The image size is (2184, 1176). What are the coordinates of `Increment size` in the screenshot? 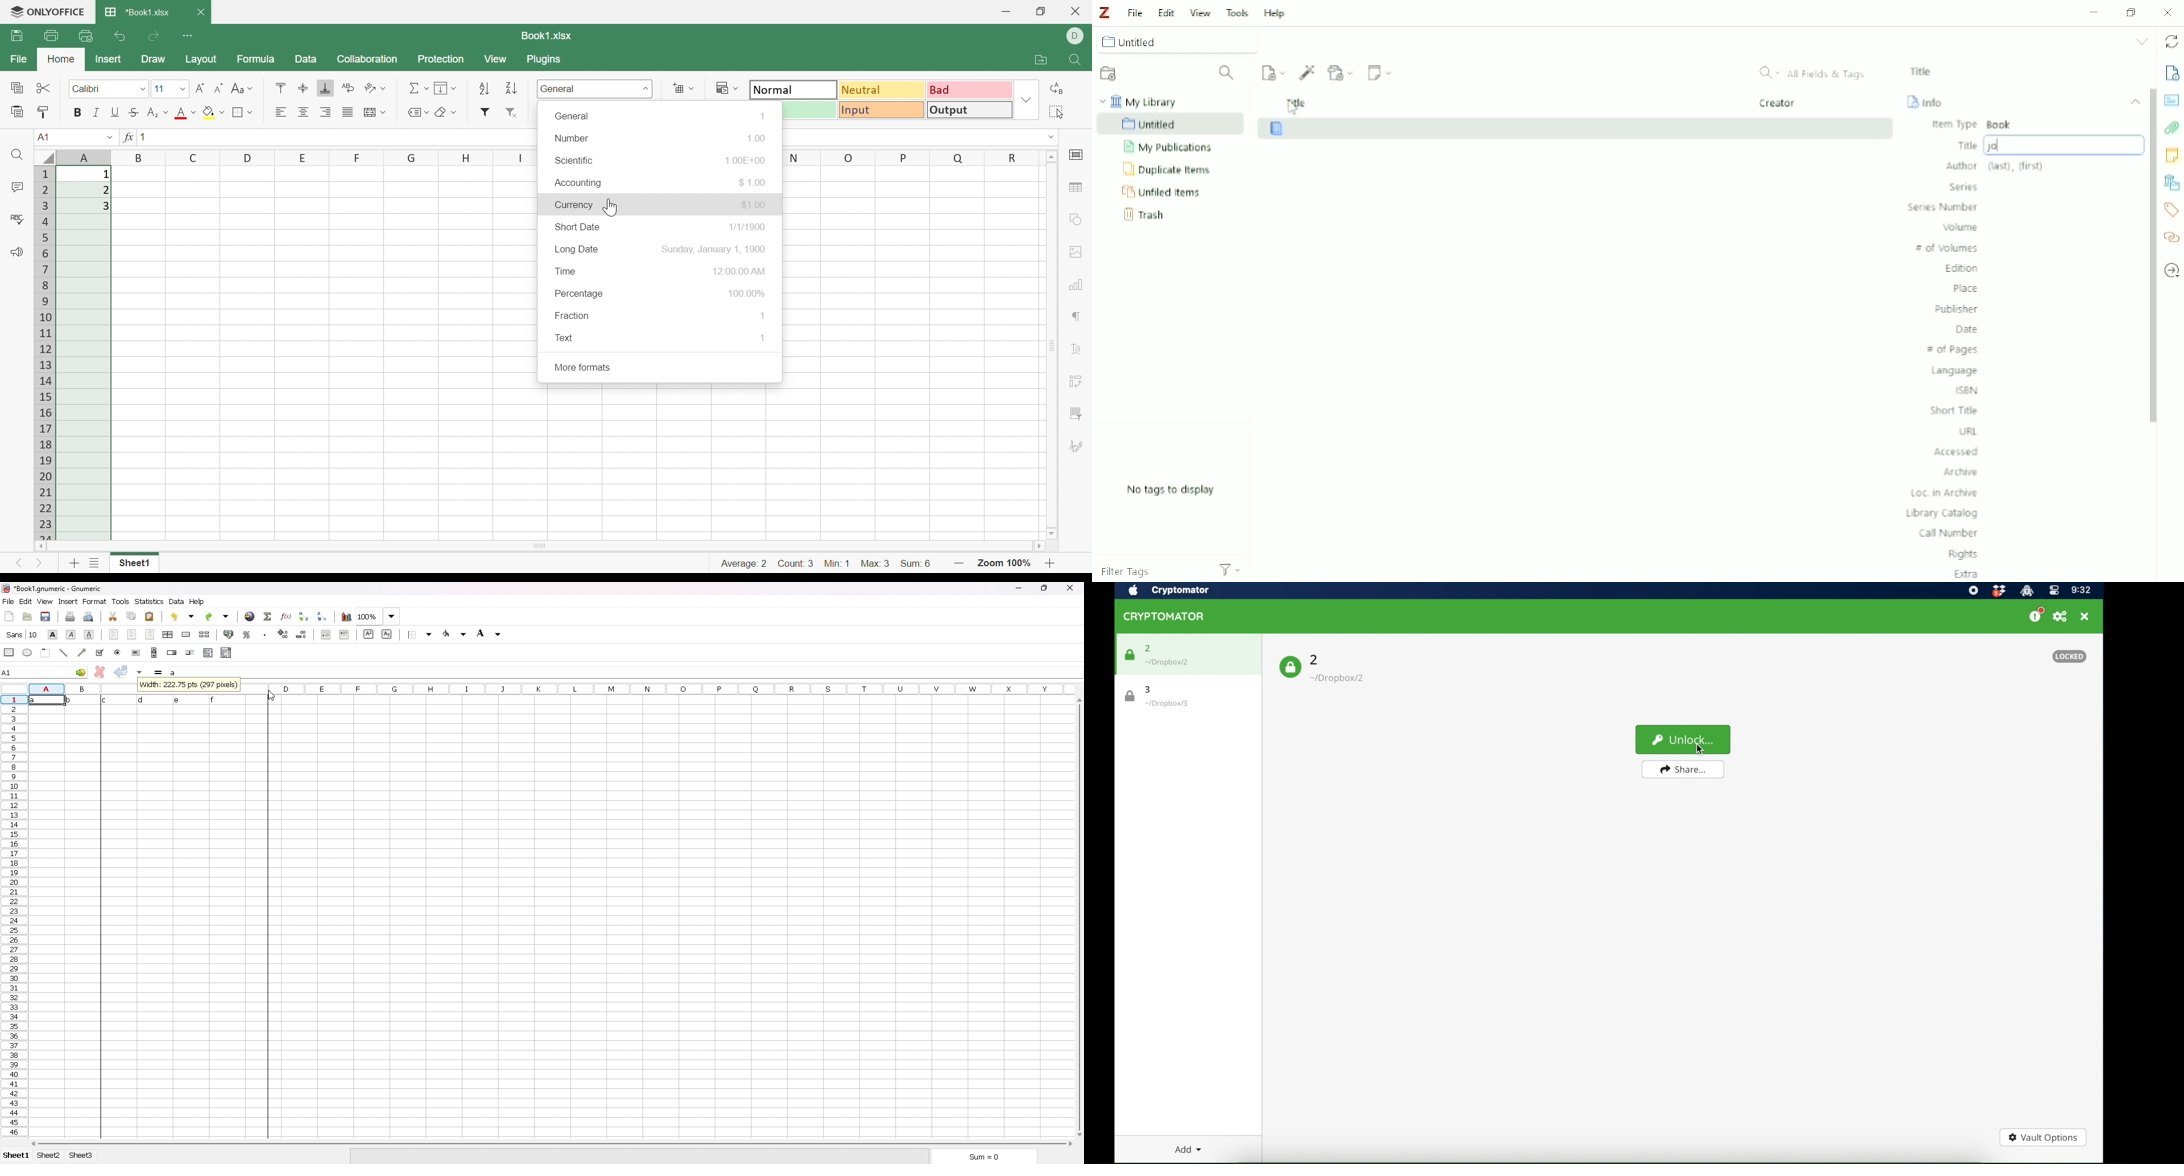 It's located at (220, 87).